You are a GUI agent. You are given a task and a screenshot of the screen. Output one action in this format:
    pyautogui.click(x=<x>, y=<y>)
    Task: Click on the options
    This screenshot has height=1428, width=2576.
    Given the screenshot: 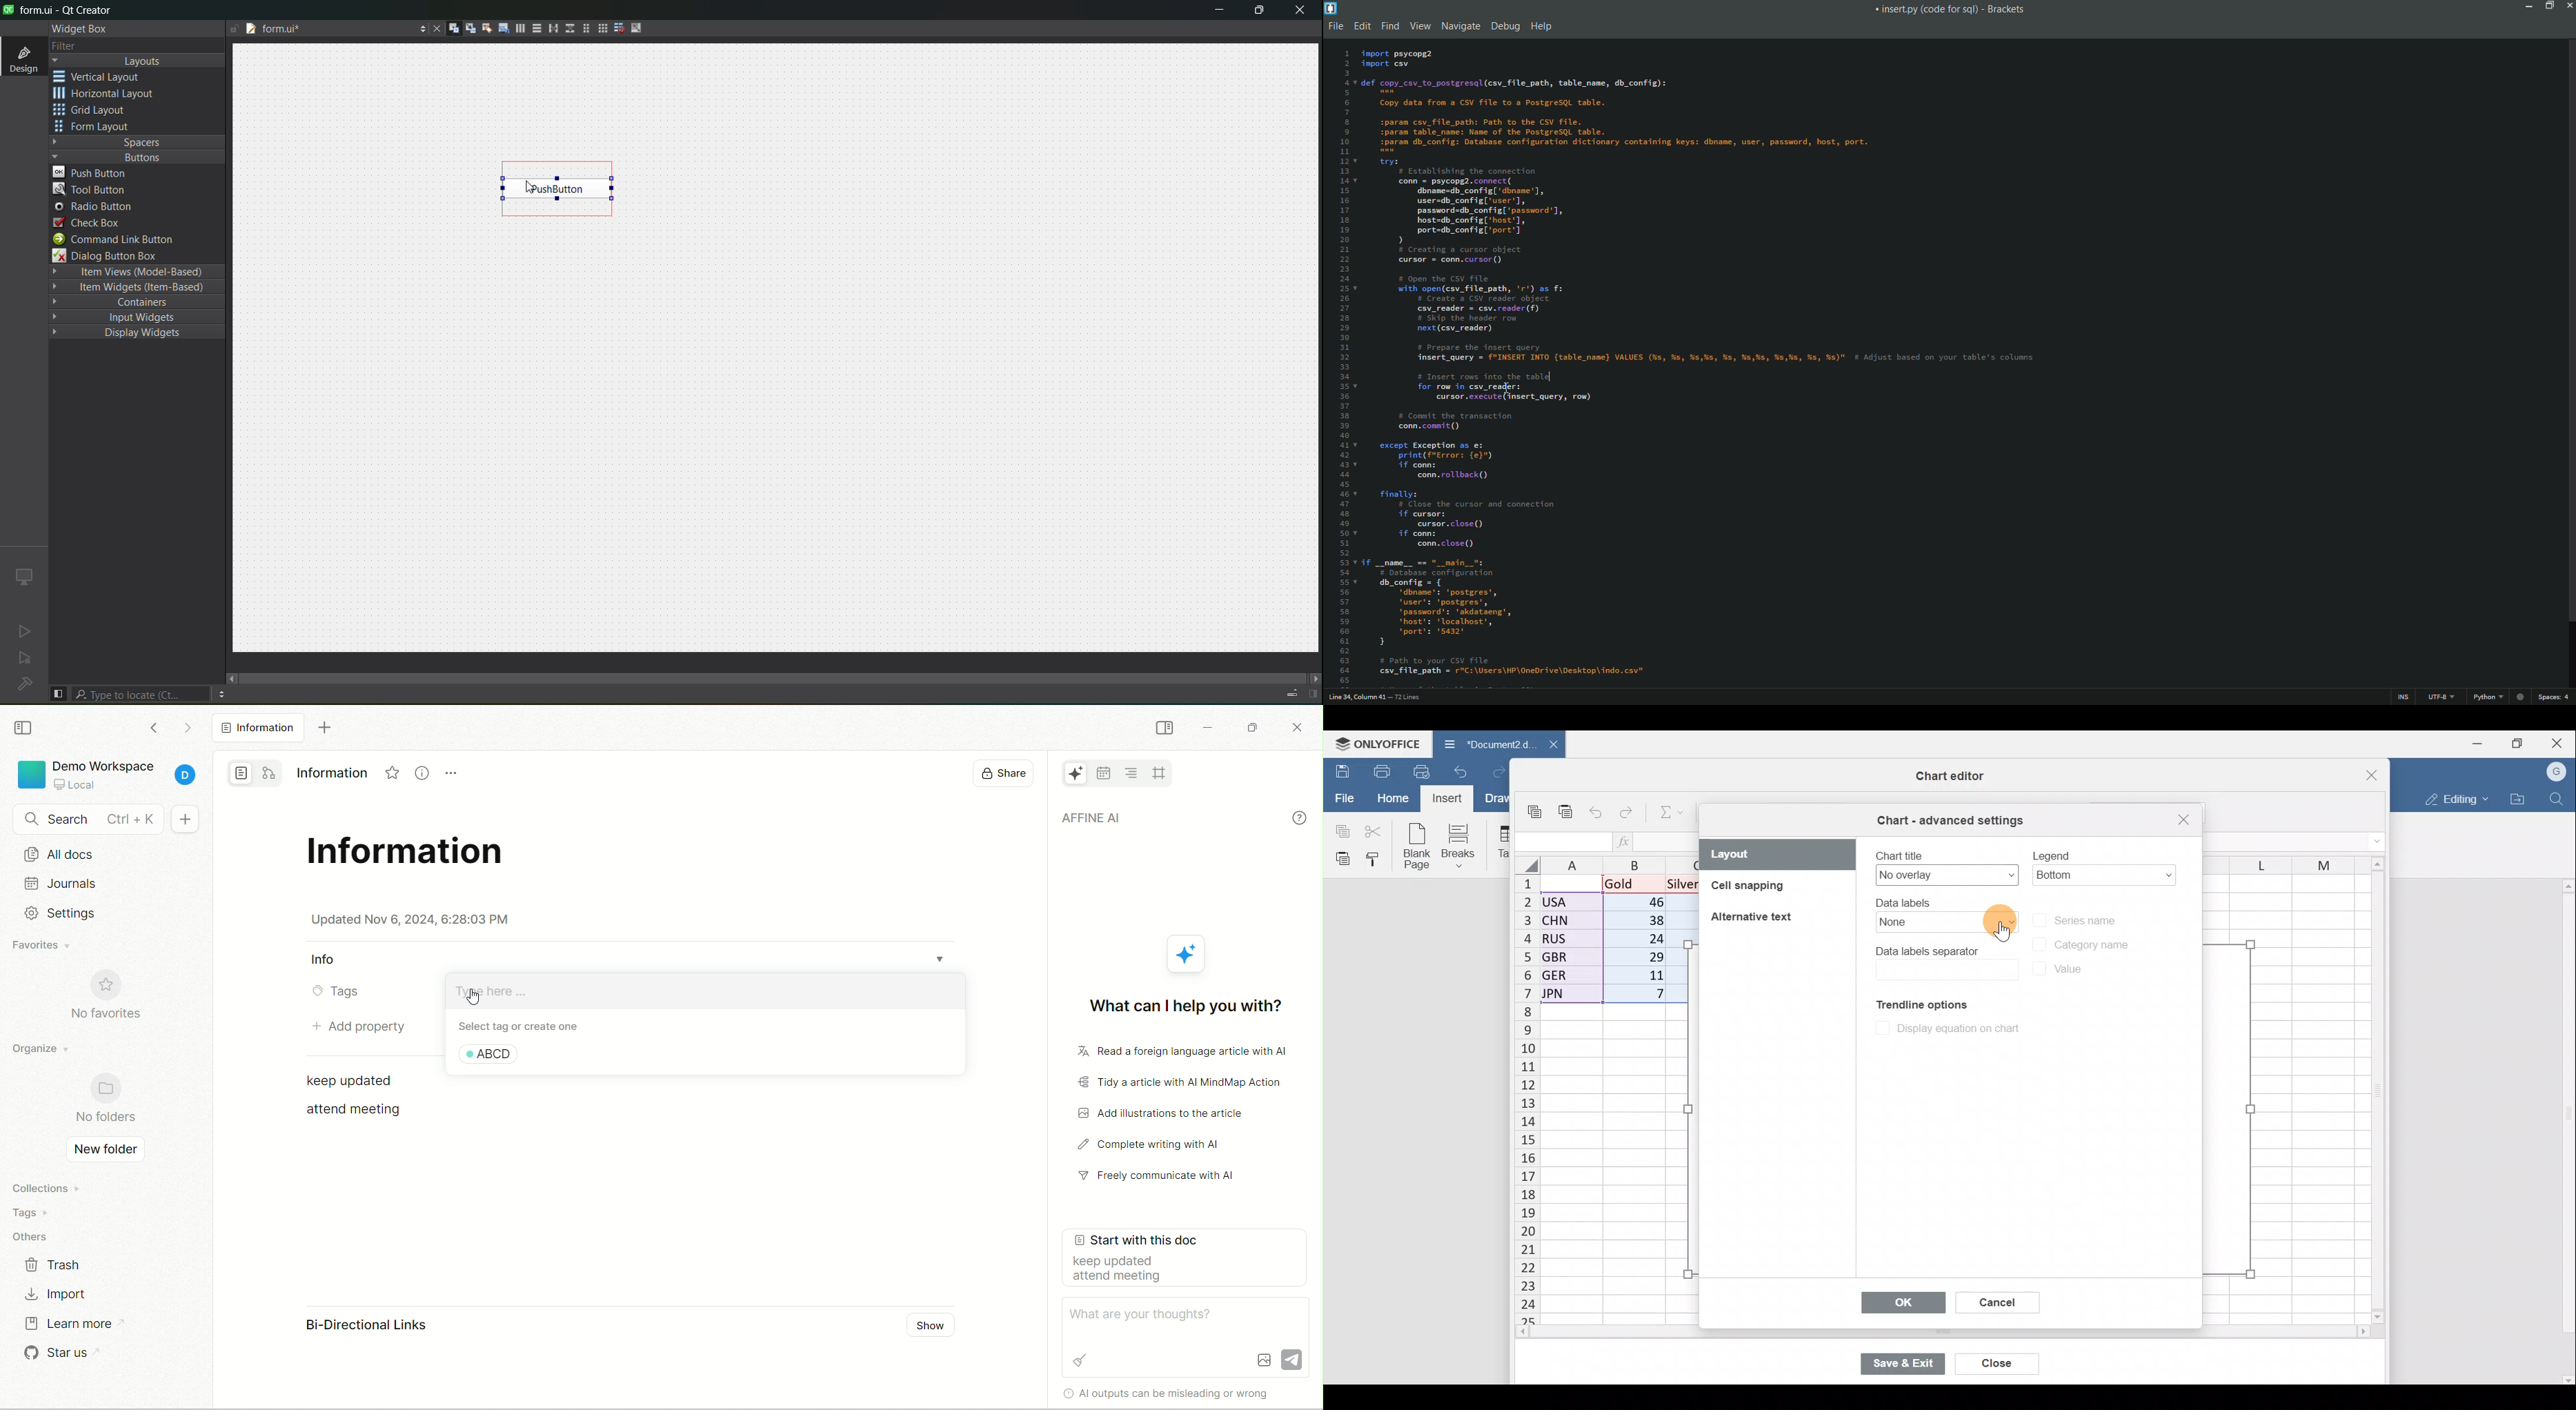 What is the action you would take?
    pyautogui.click(x=419, y=27)
    